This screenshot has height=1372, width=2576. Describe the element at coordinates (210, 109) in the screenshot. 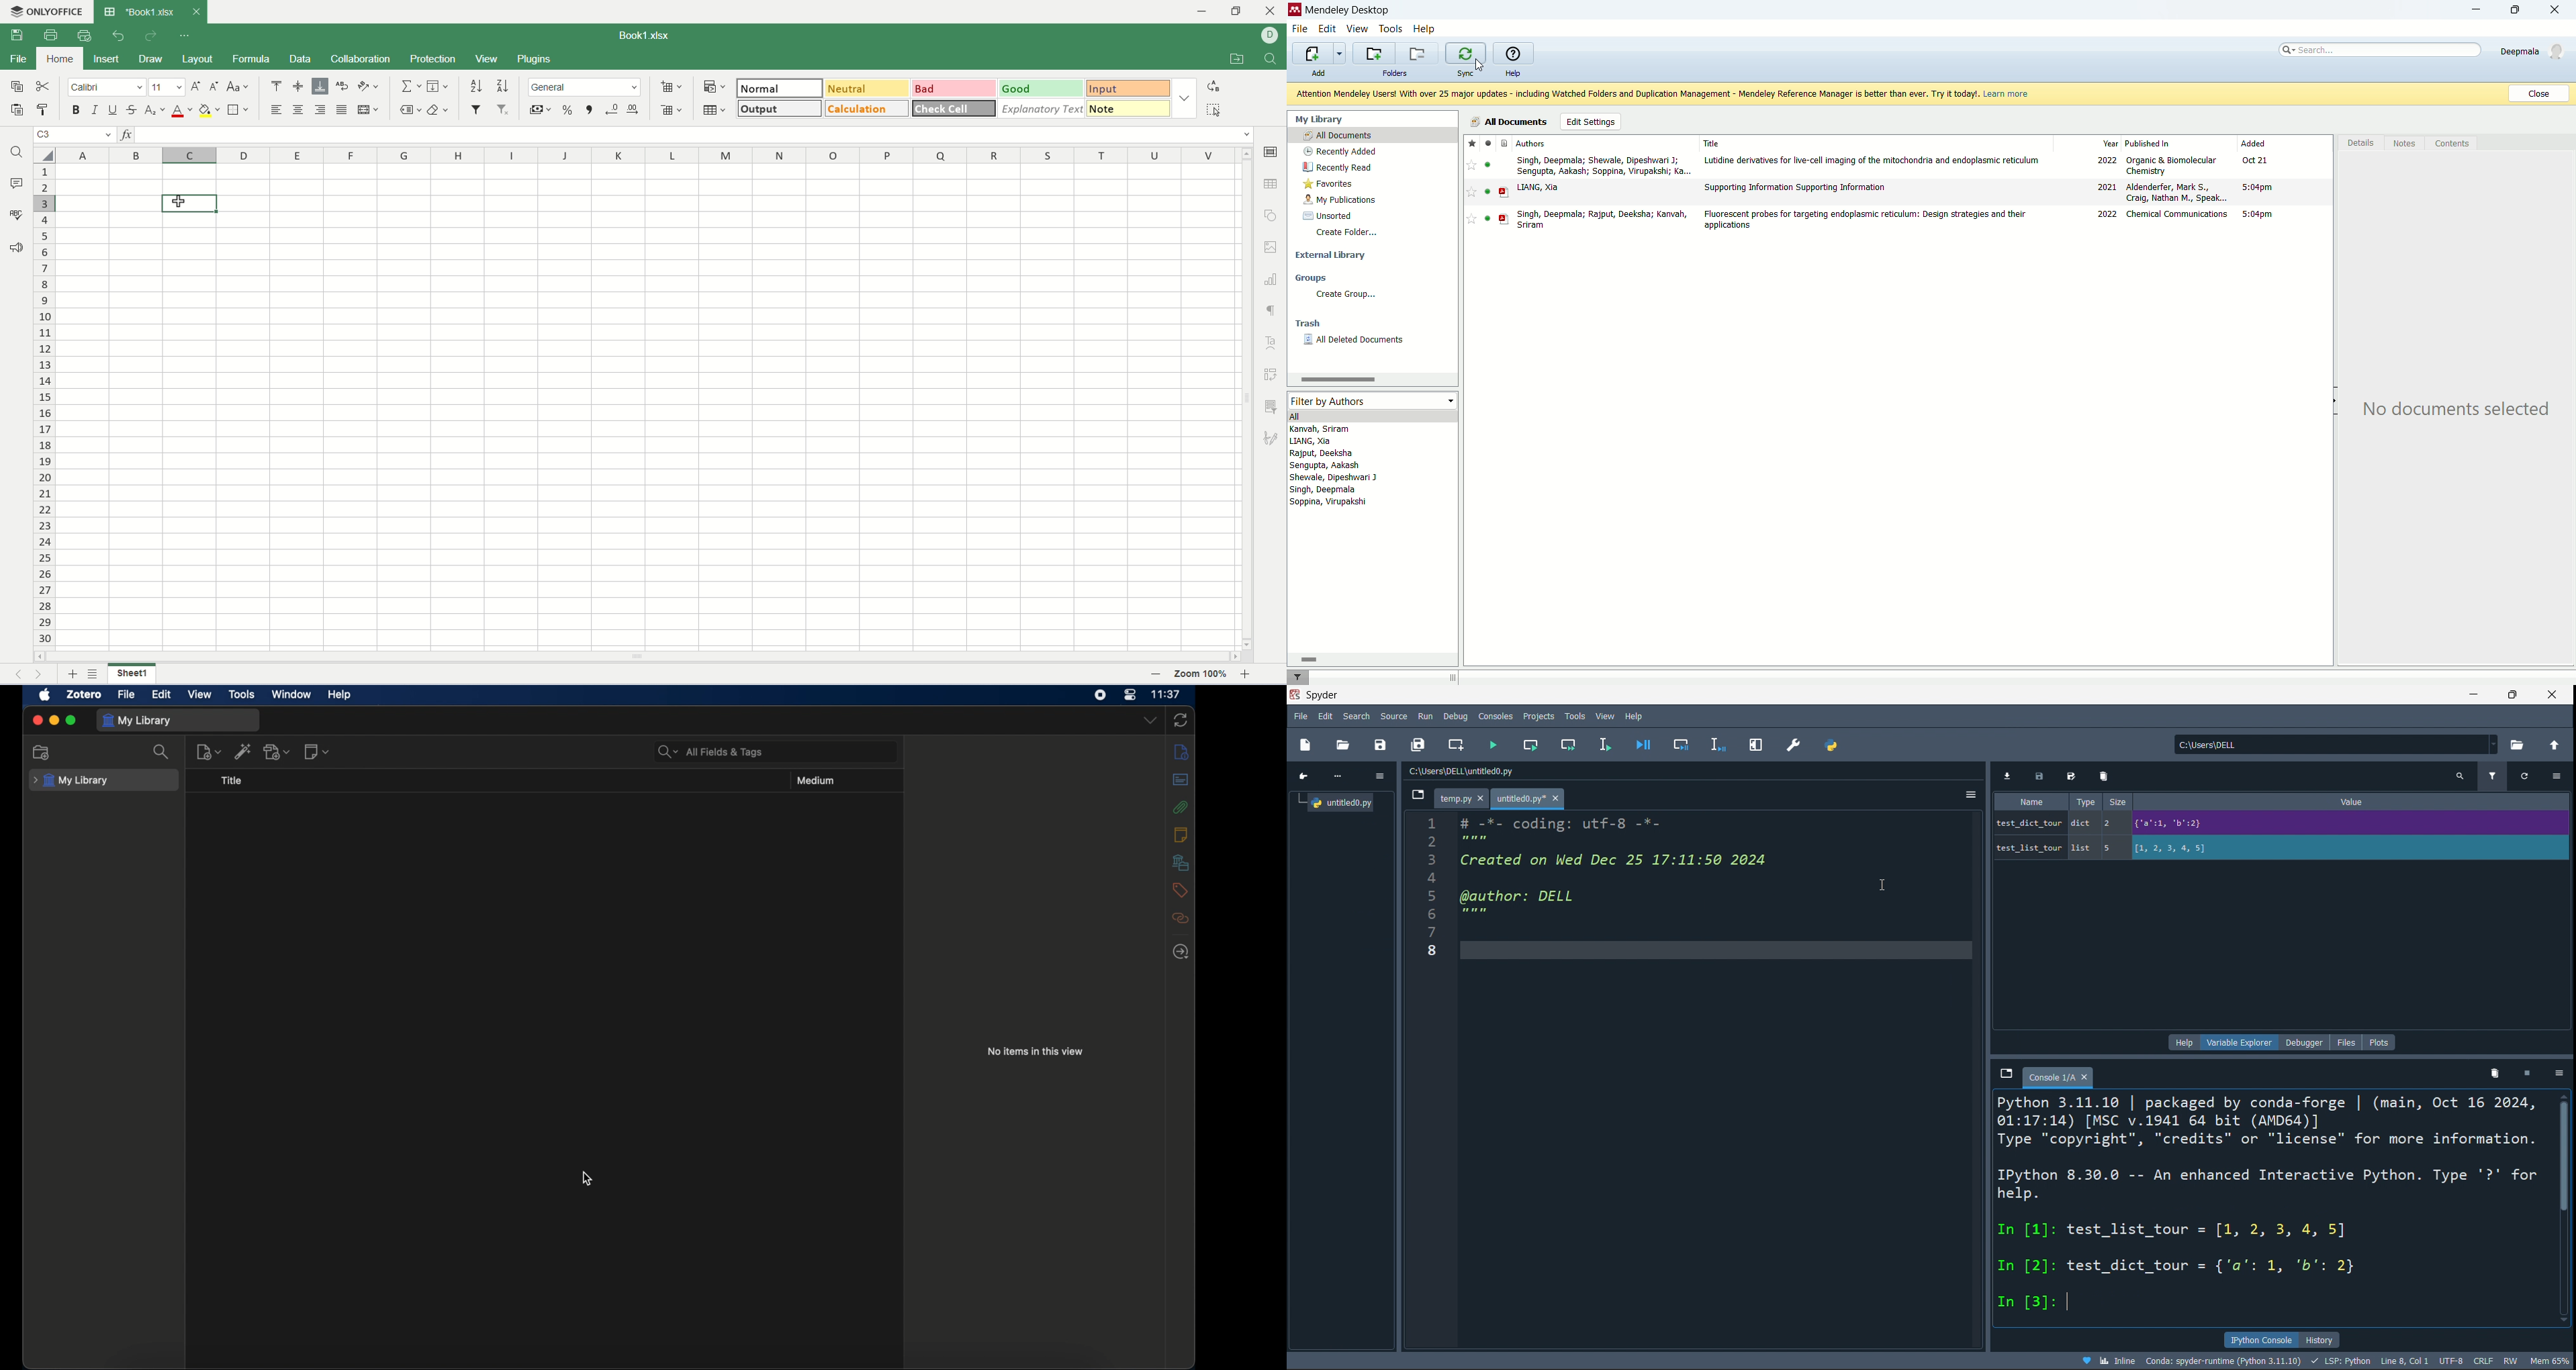

I see `backgroun color` at that location.